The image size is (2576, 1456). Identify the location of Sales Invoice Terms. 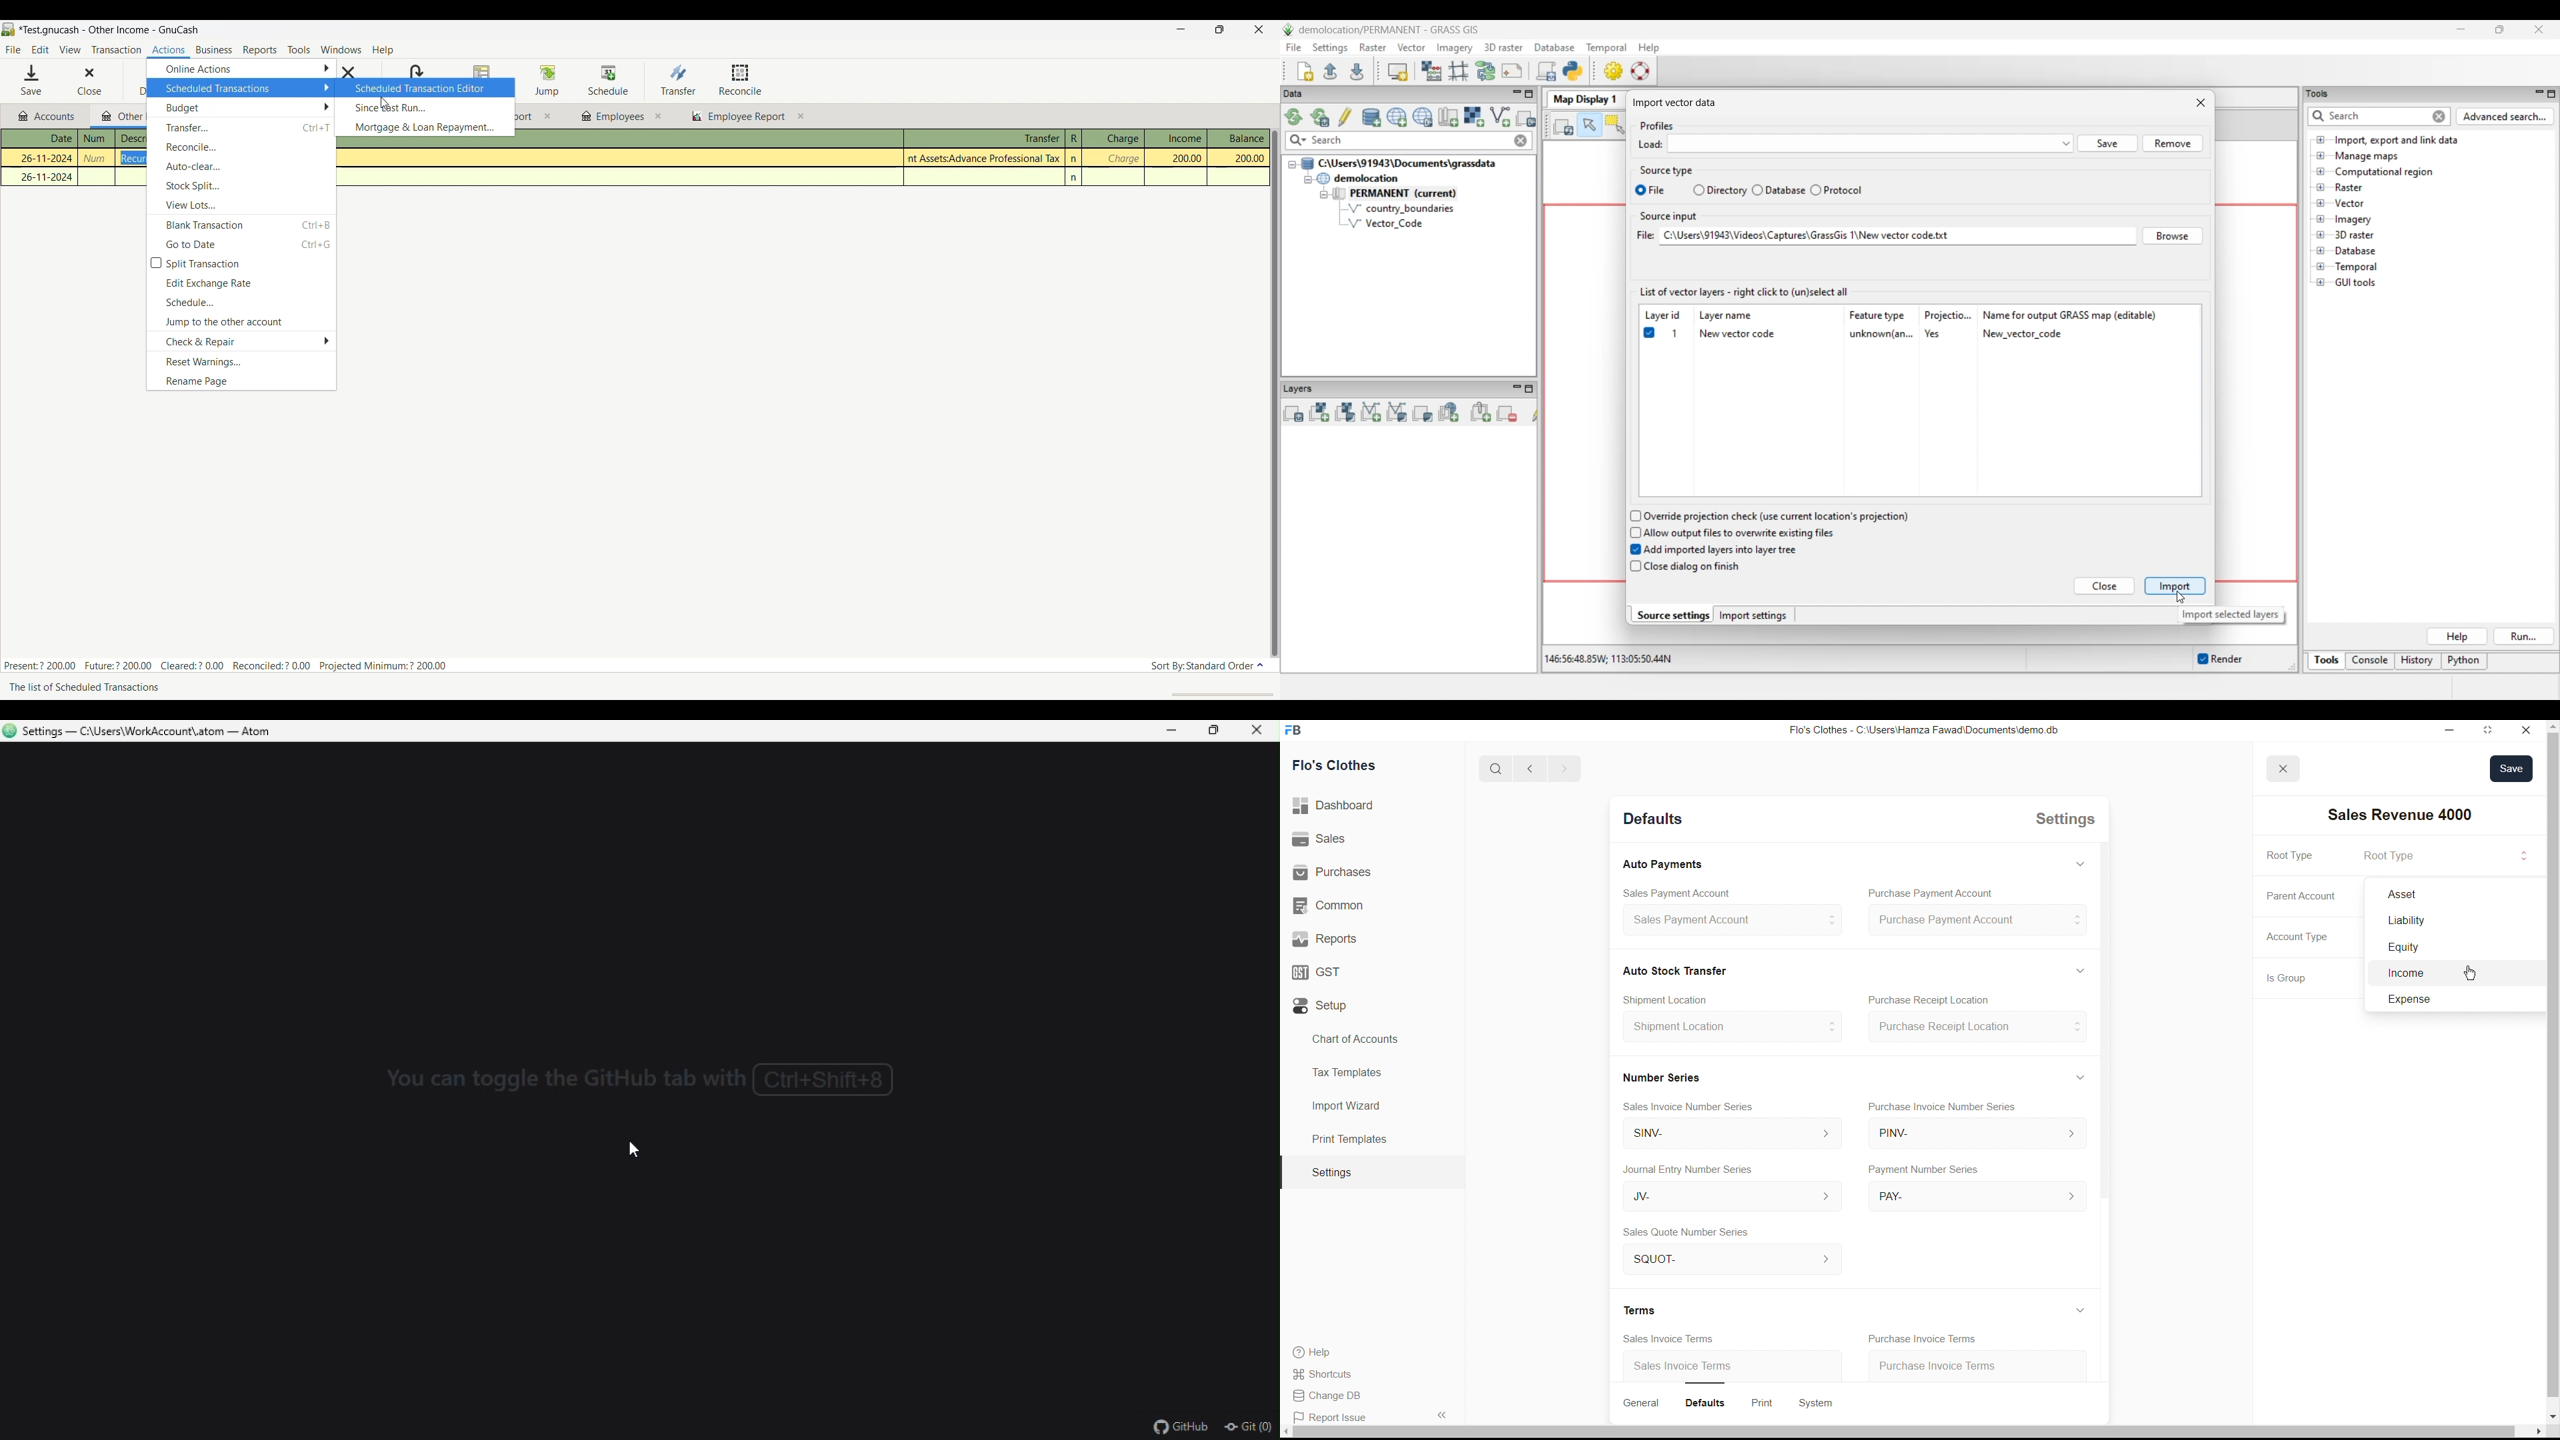
(1668, 1339).